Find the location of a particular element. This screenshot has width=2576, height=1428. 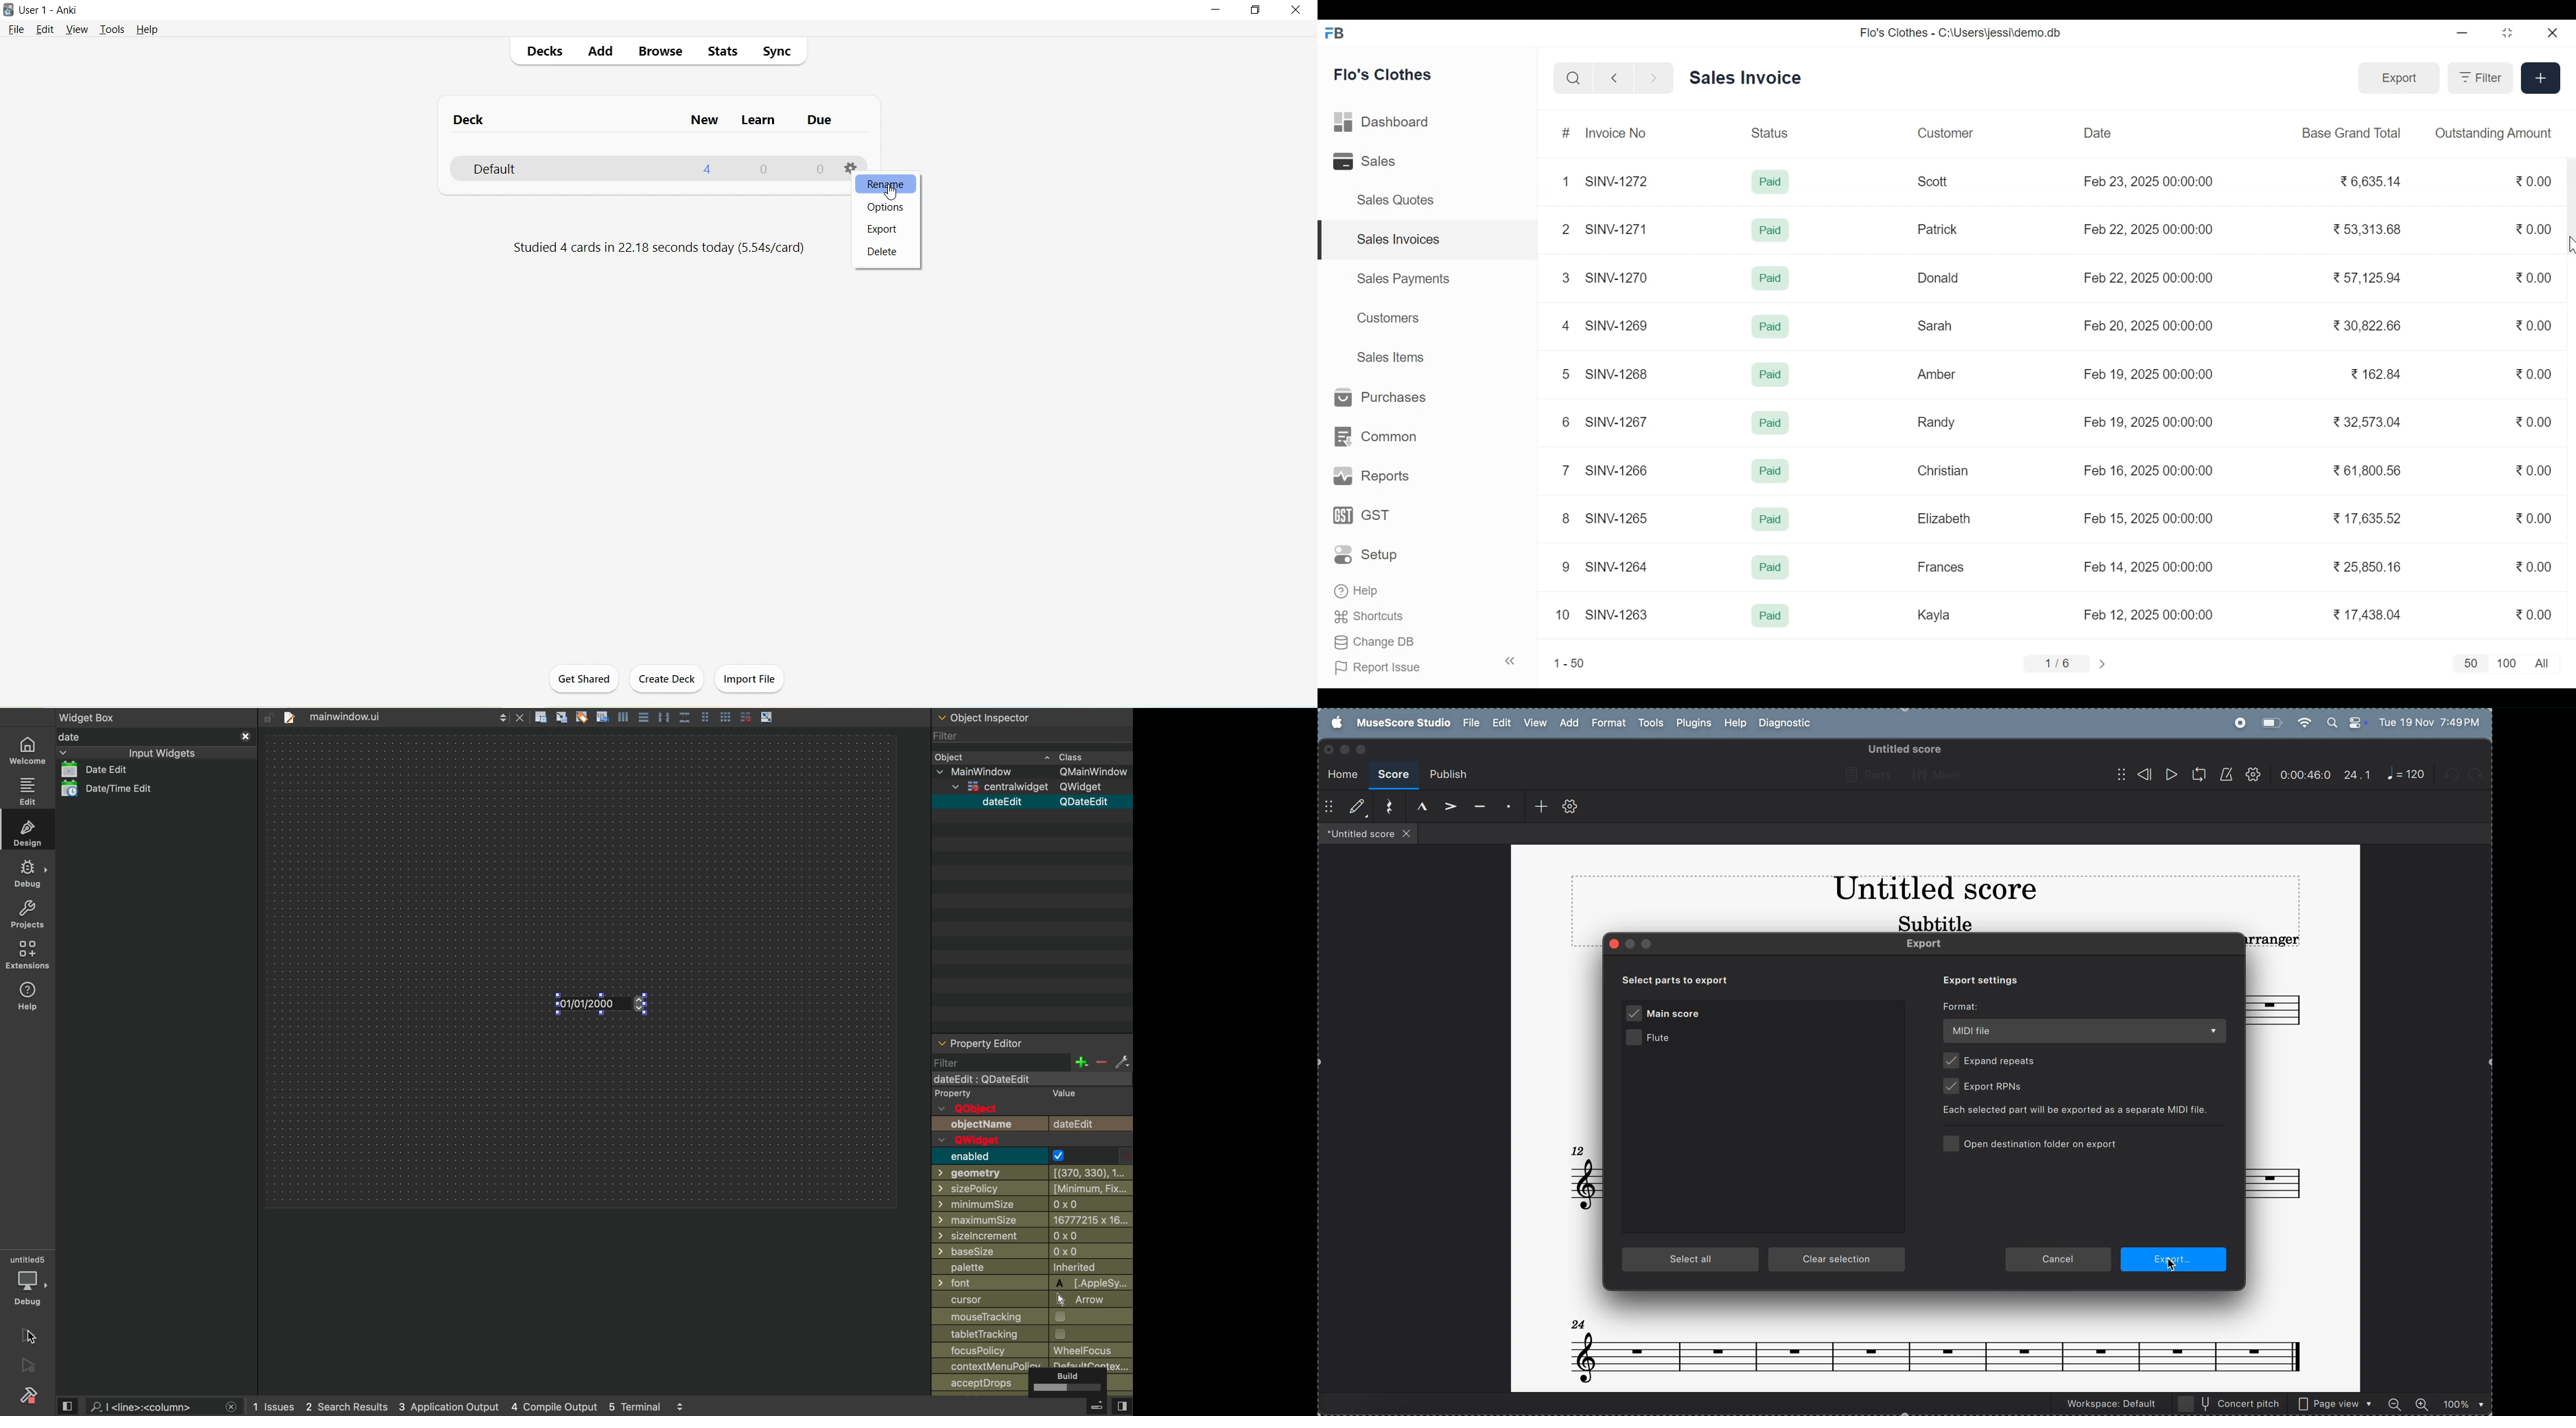

main score is located at coordinates (1666, 1014).